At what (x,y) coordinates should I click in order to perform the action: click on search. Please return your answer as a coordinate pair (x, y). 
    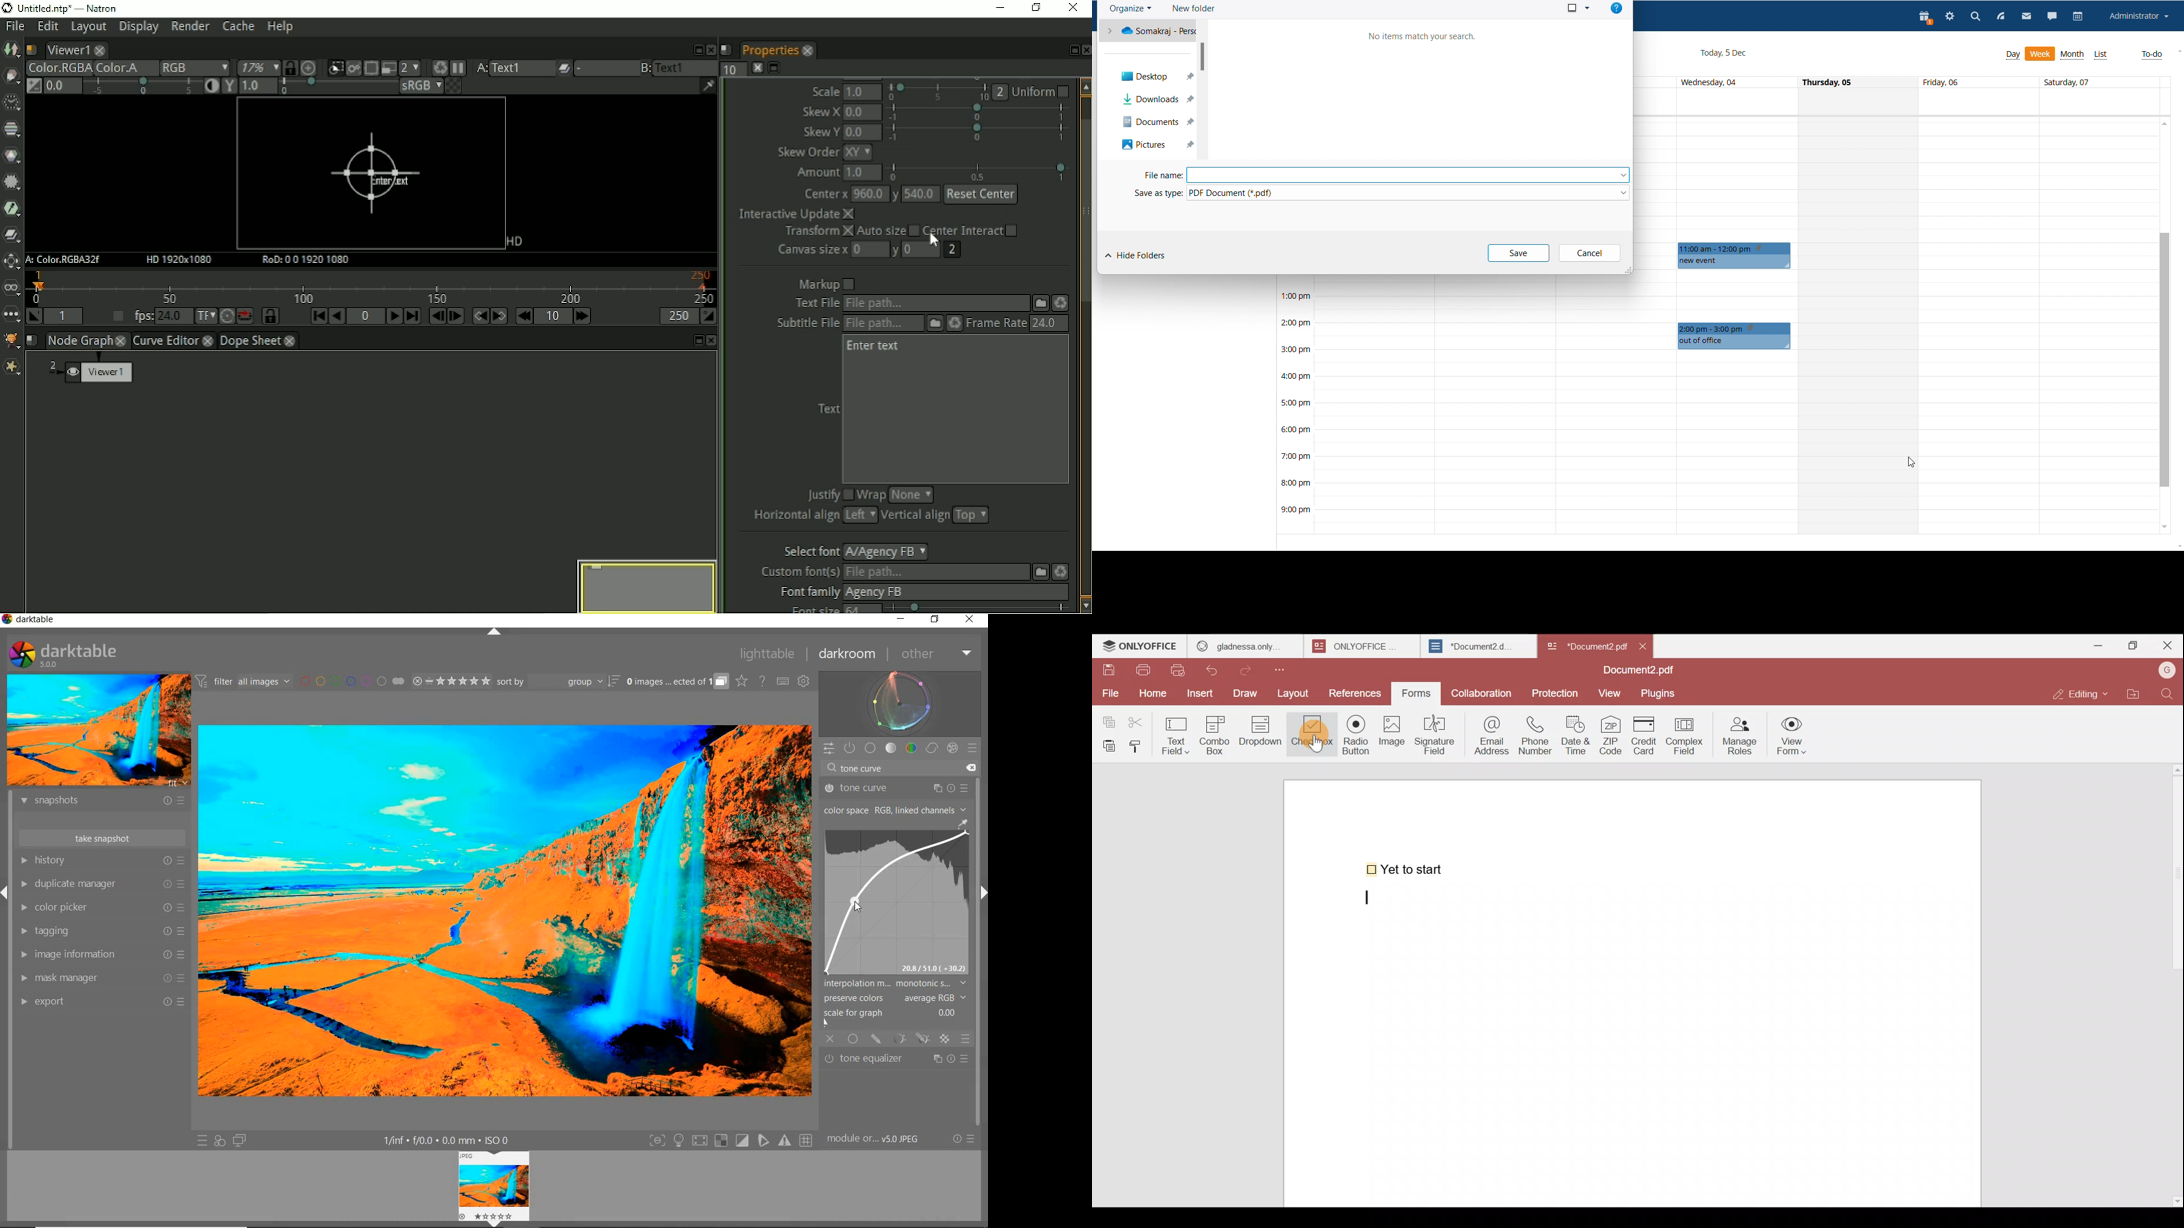
    Looking at the image, I should click on (1974, 17).